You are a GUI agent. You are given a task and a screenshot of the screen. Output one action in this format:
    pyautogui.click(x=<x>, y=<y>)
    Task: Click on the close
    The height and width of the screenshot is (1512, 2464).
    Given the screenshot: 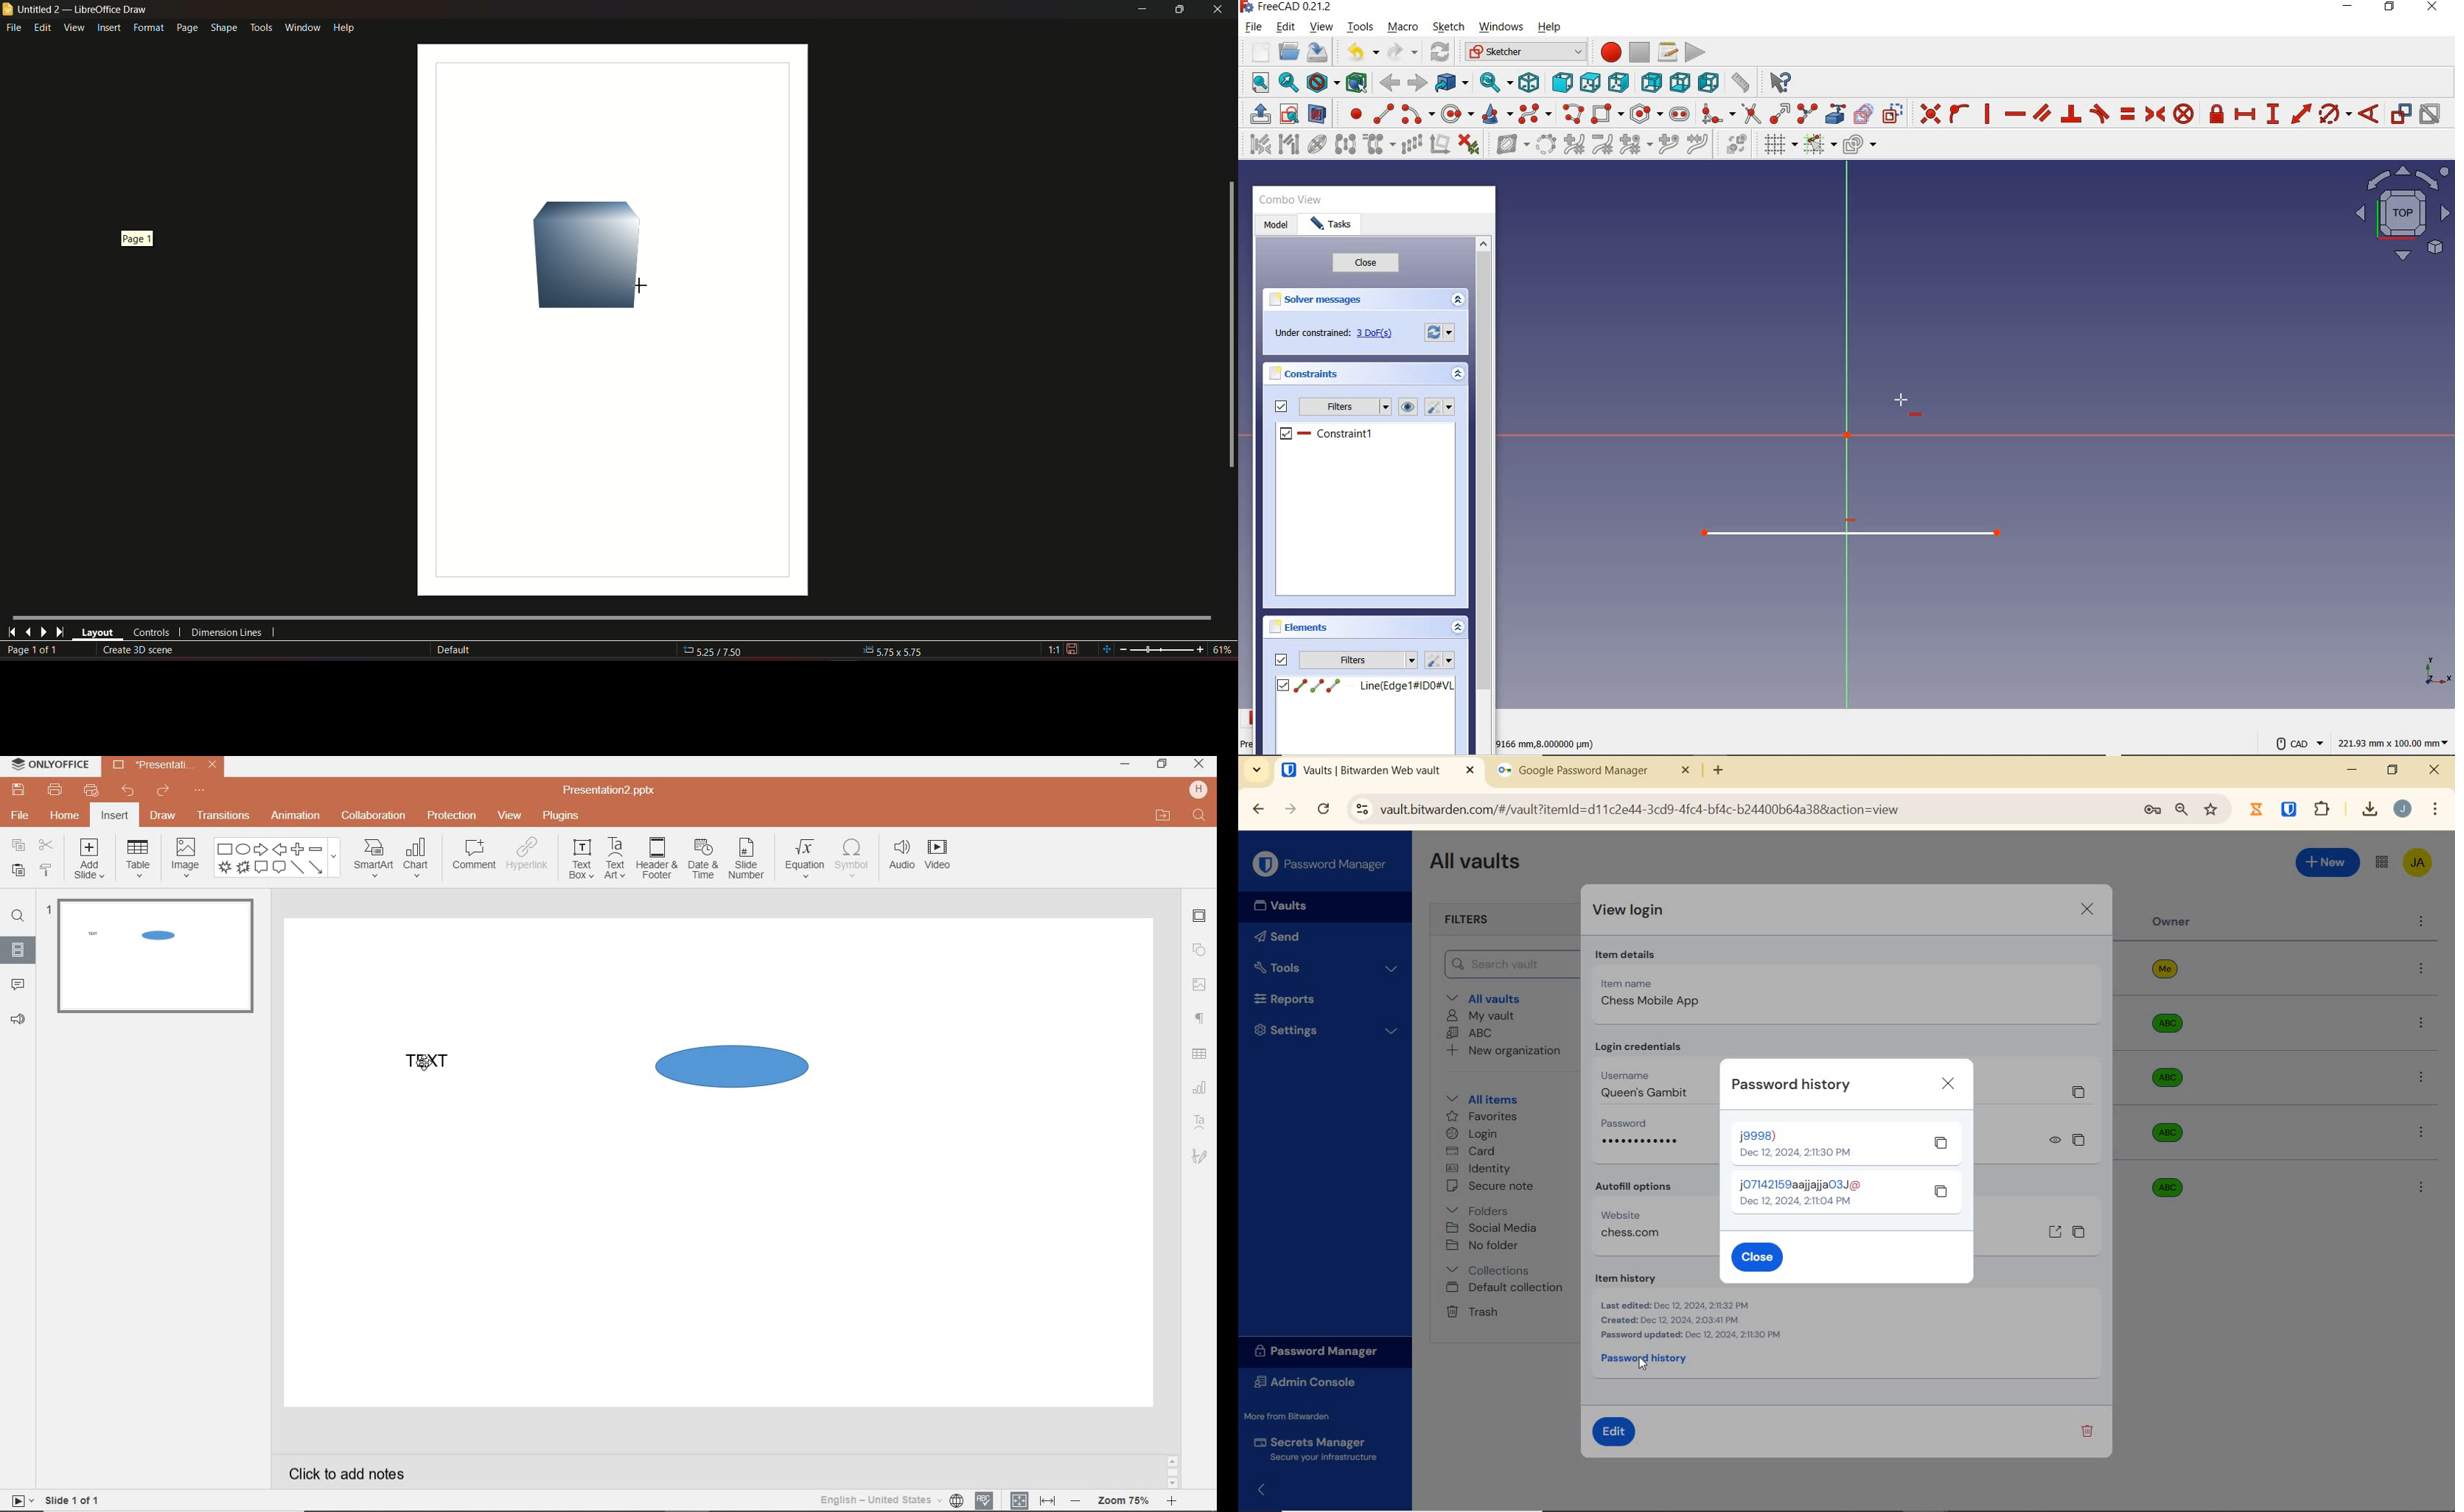 What is the action you would take?
    pyautogui.click(x=2087, y=911)
    